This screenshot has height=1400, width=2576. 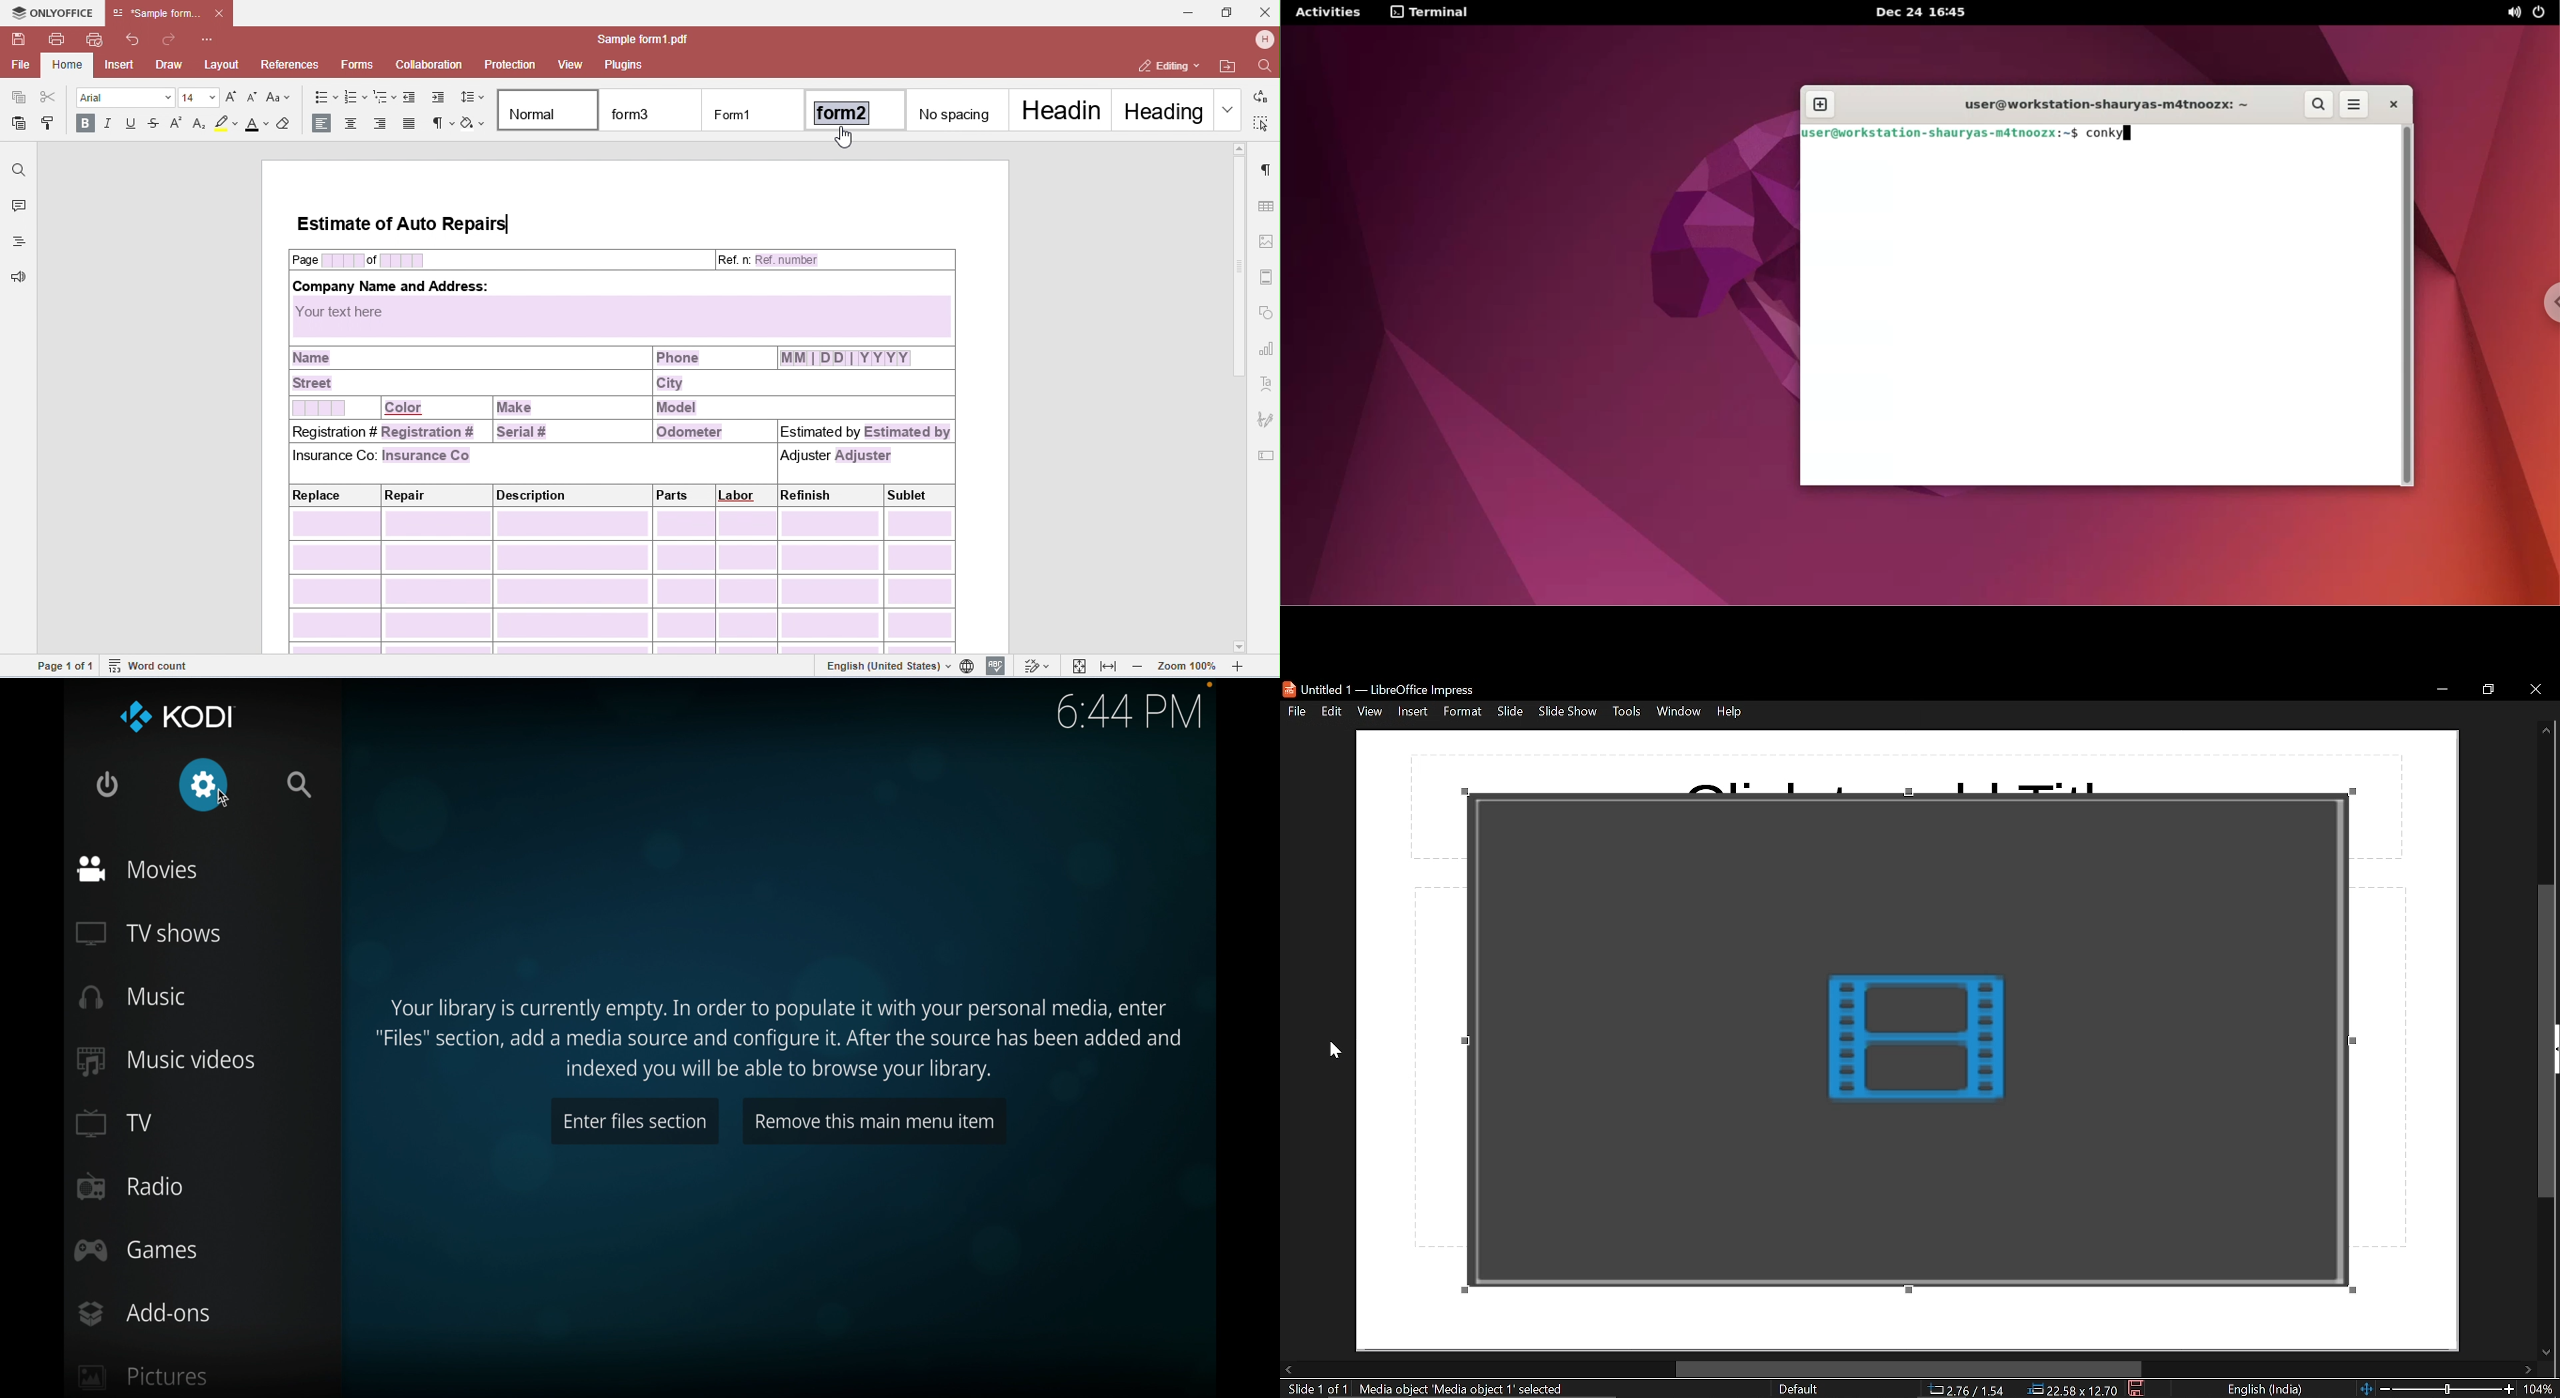 I want to click on time, so click(x=1132, y=713).